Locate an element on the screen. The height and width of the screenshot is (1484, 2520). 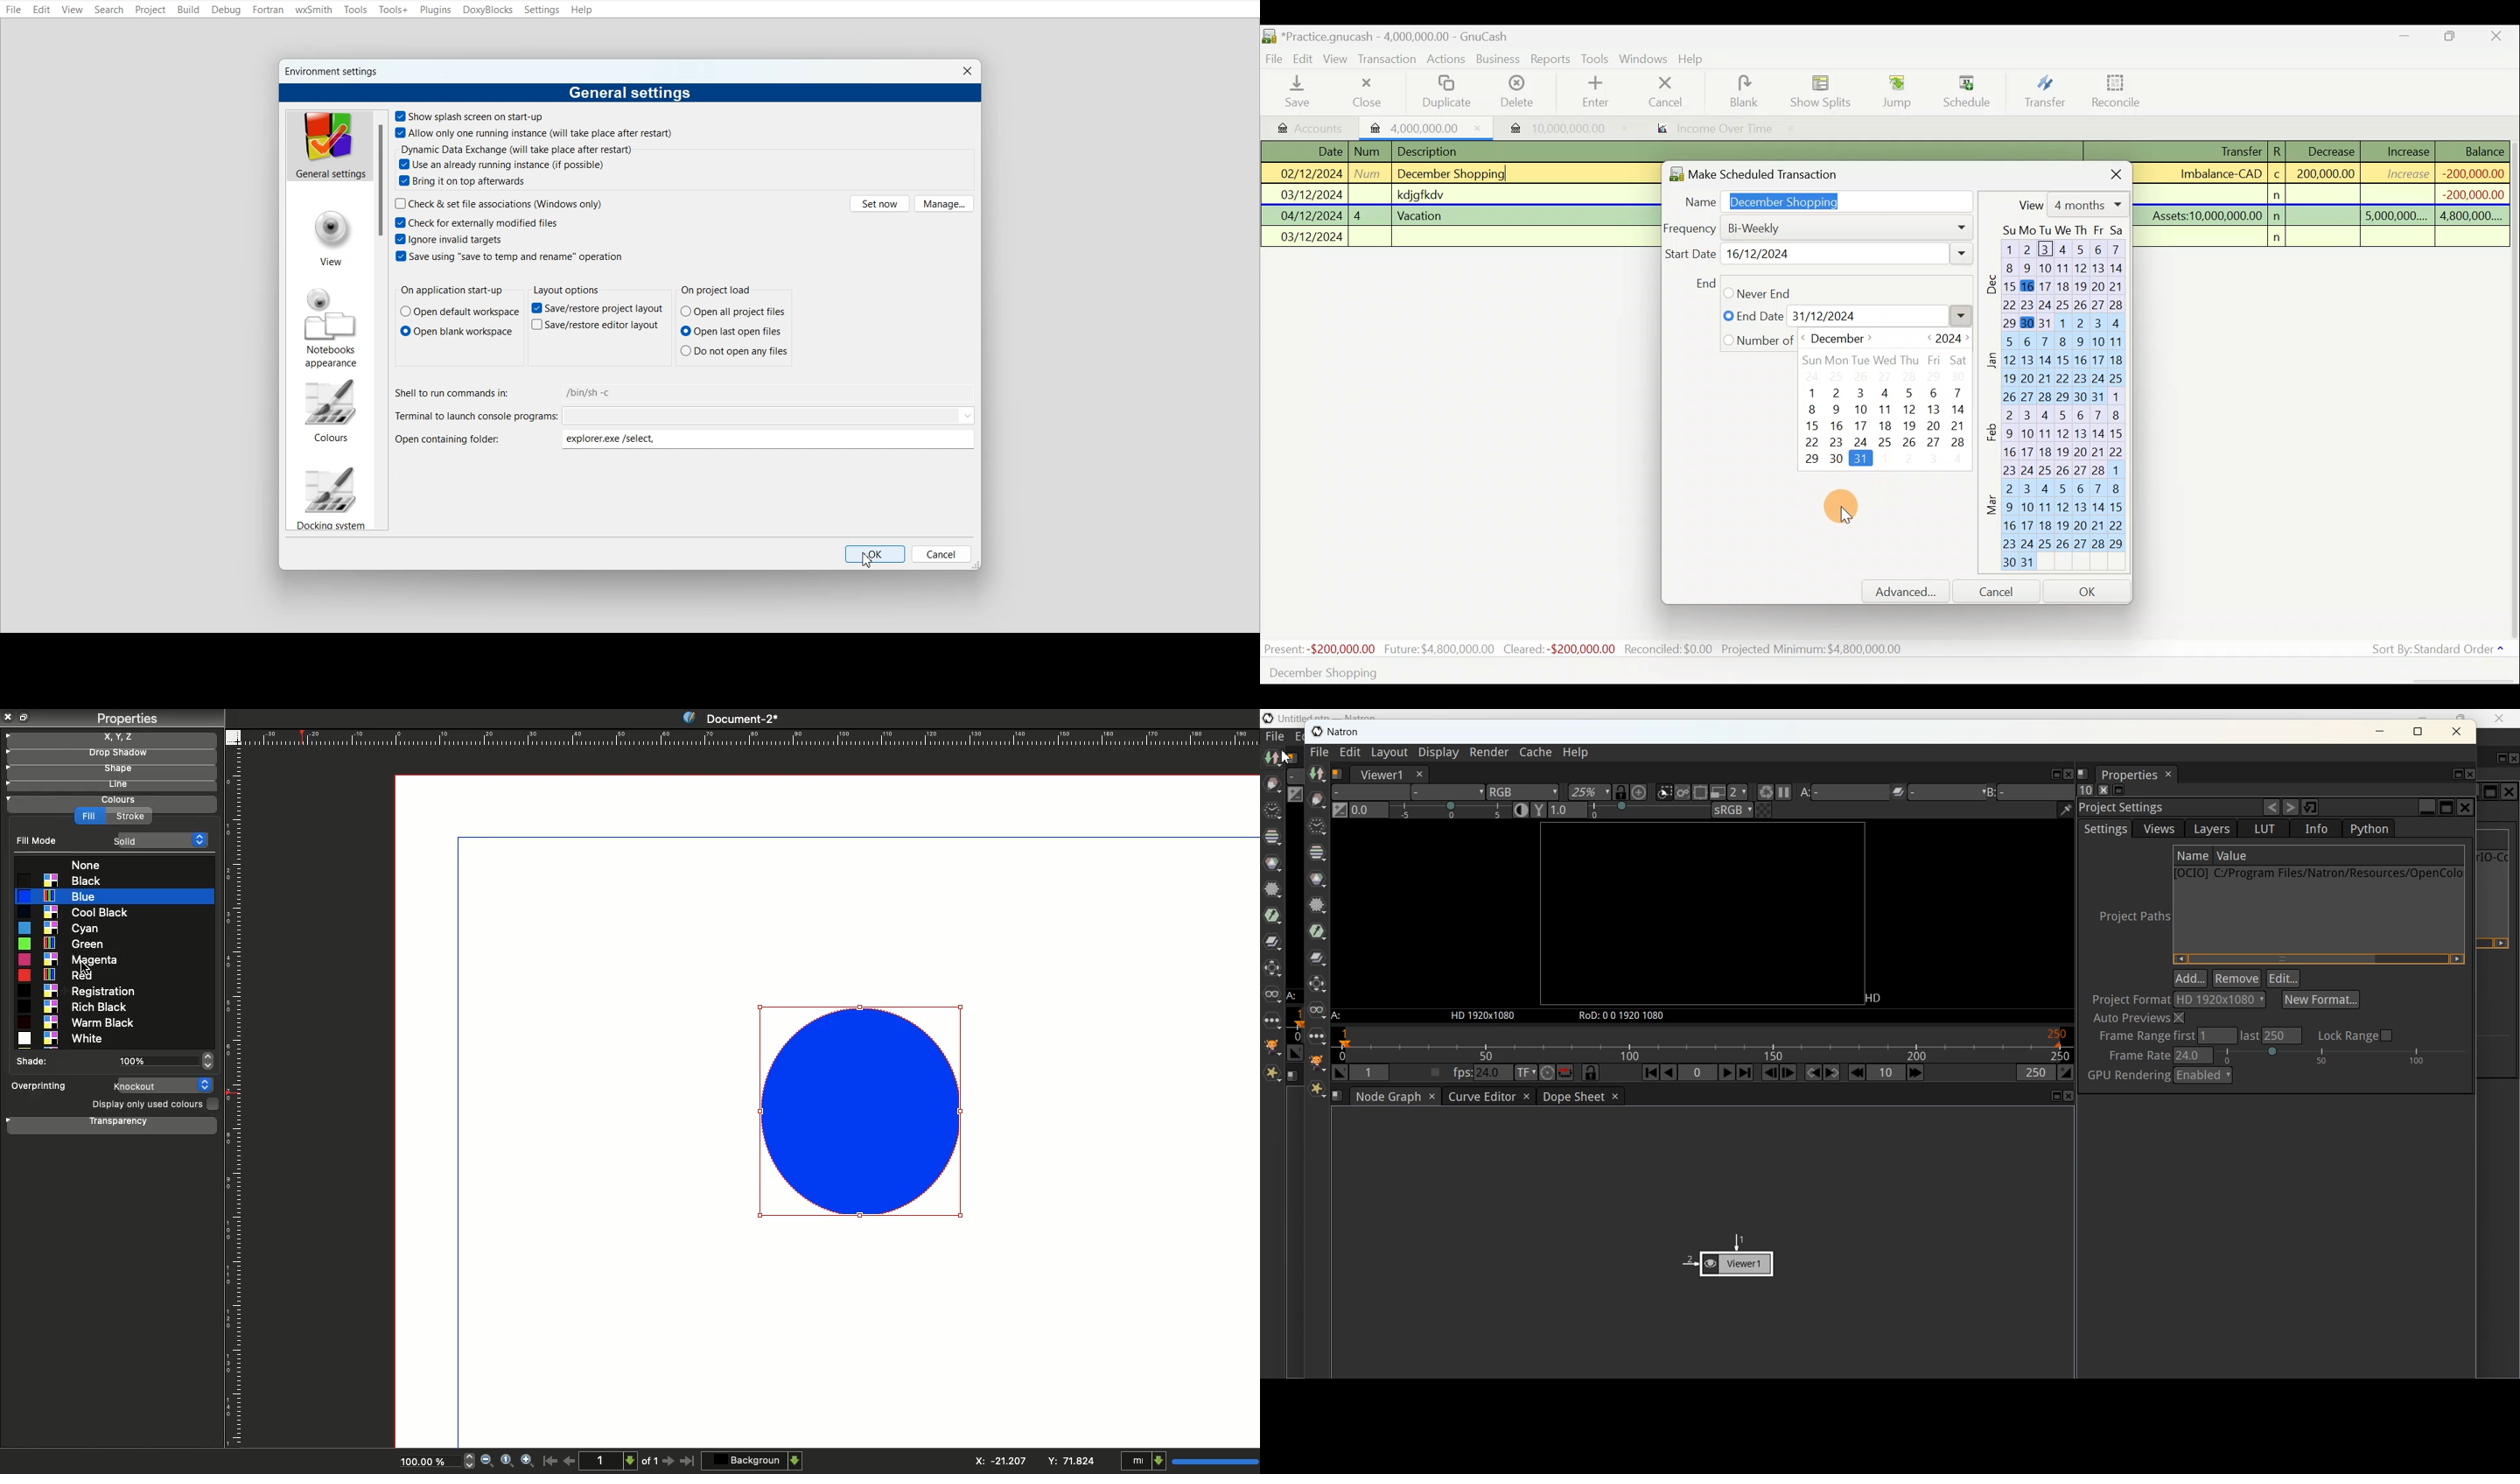
Fill is located at coordinates (87, 818).